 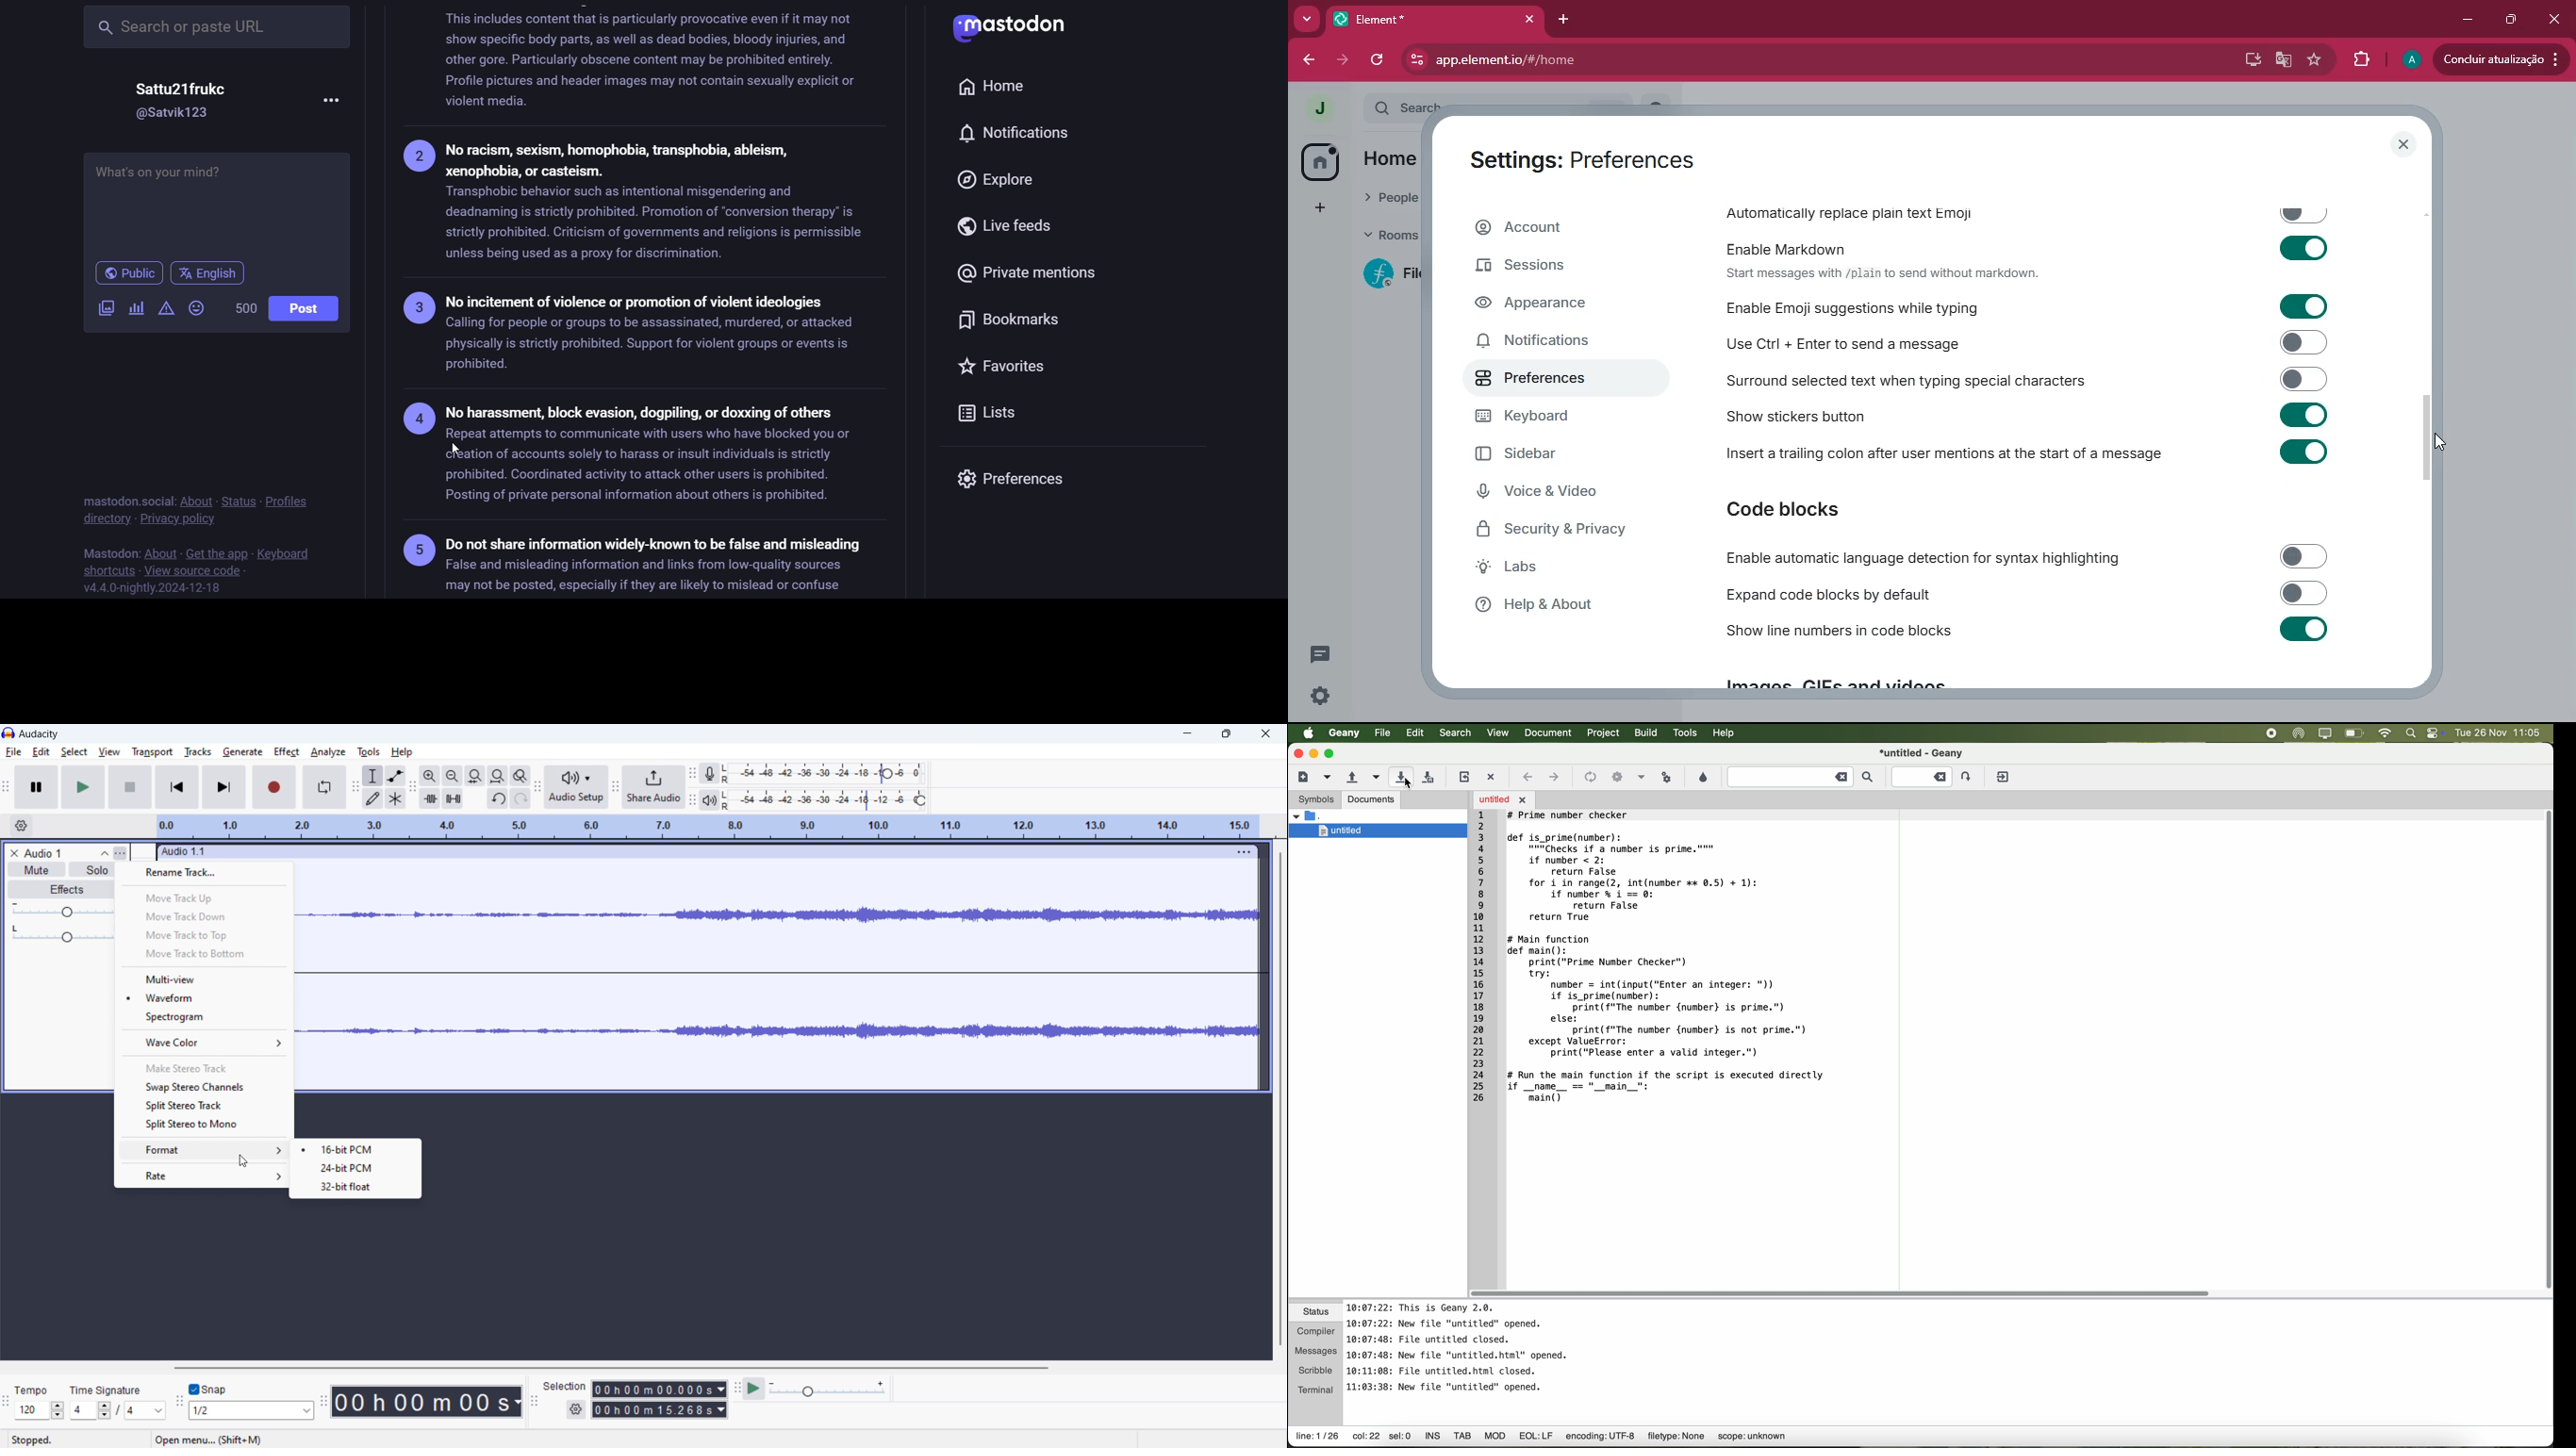 What do you see at coordinates (217, 552) in the screenshot?
I see `get the app` at bounding box center [217, 552].